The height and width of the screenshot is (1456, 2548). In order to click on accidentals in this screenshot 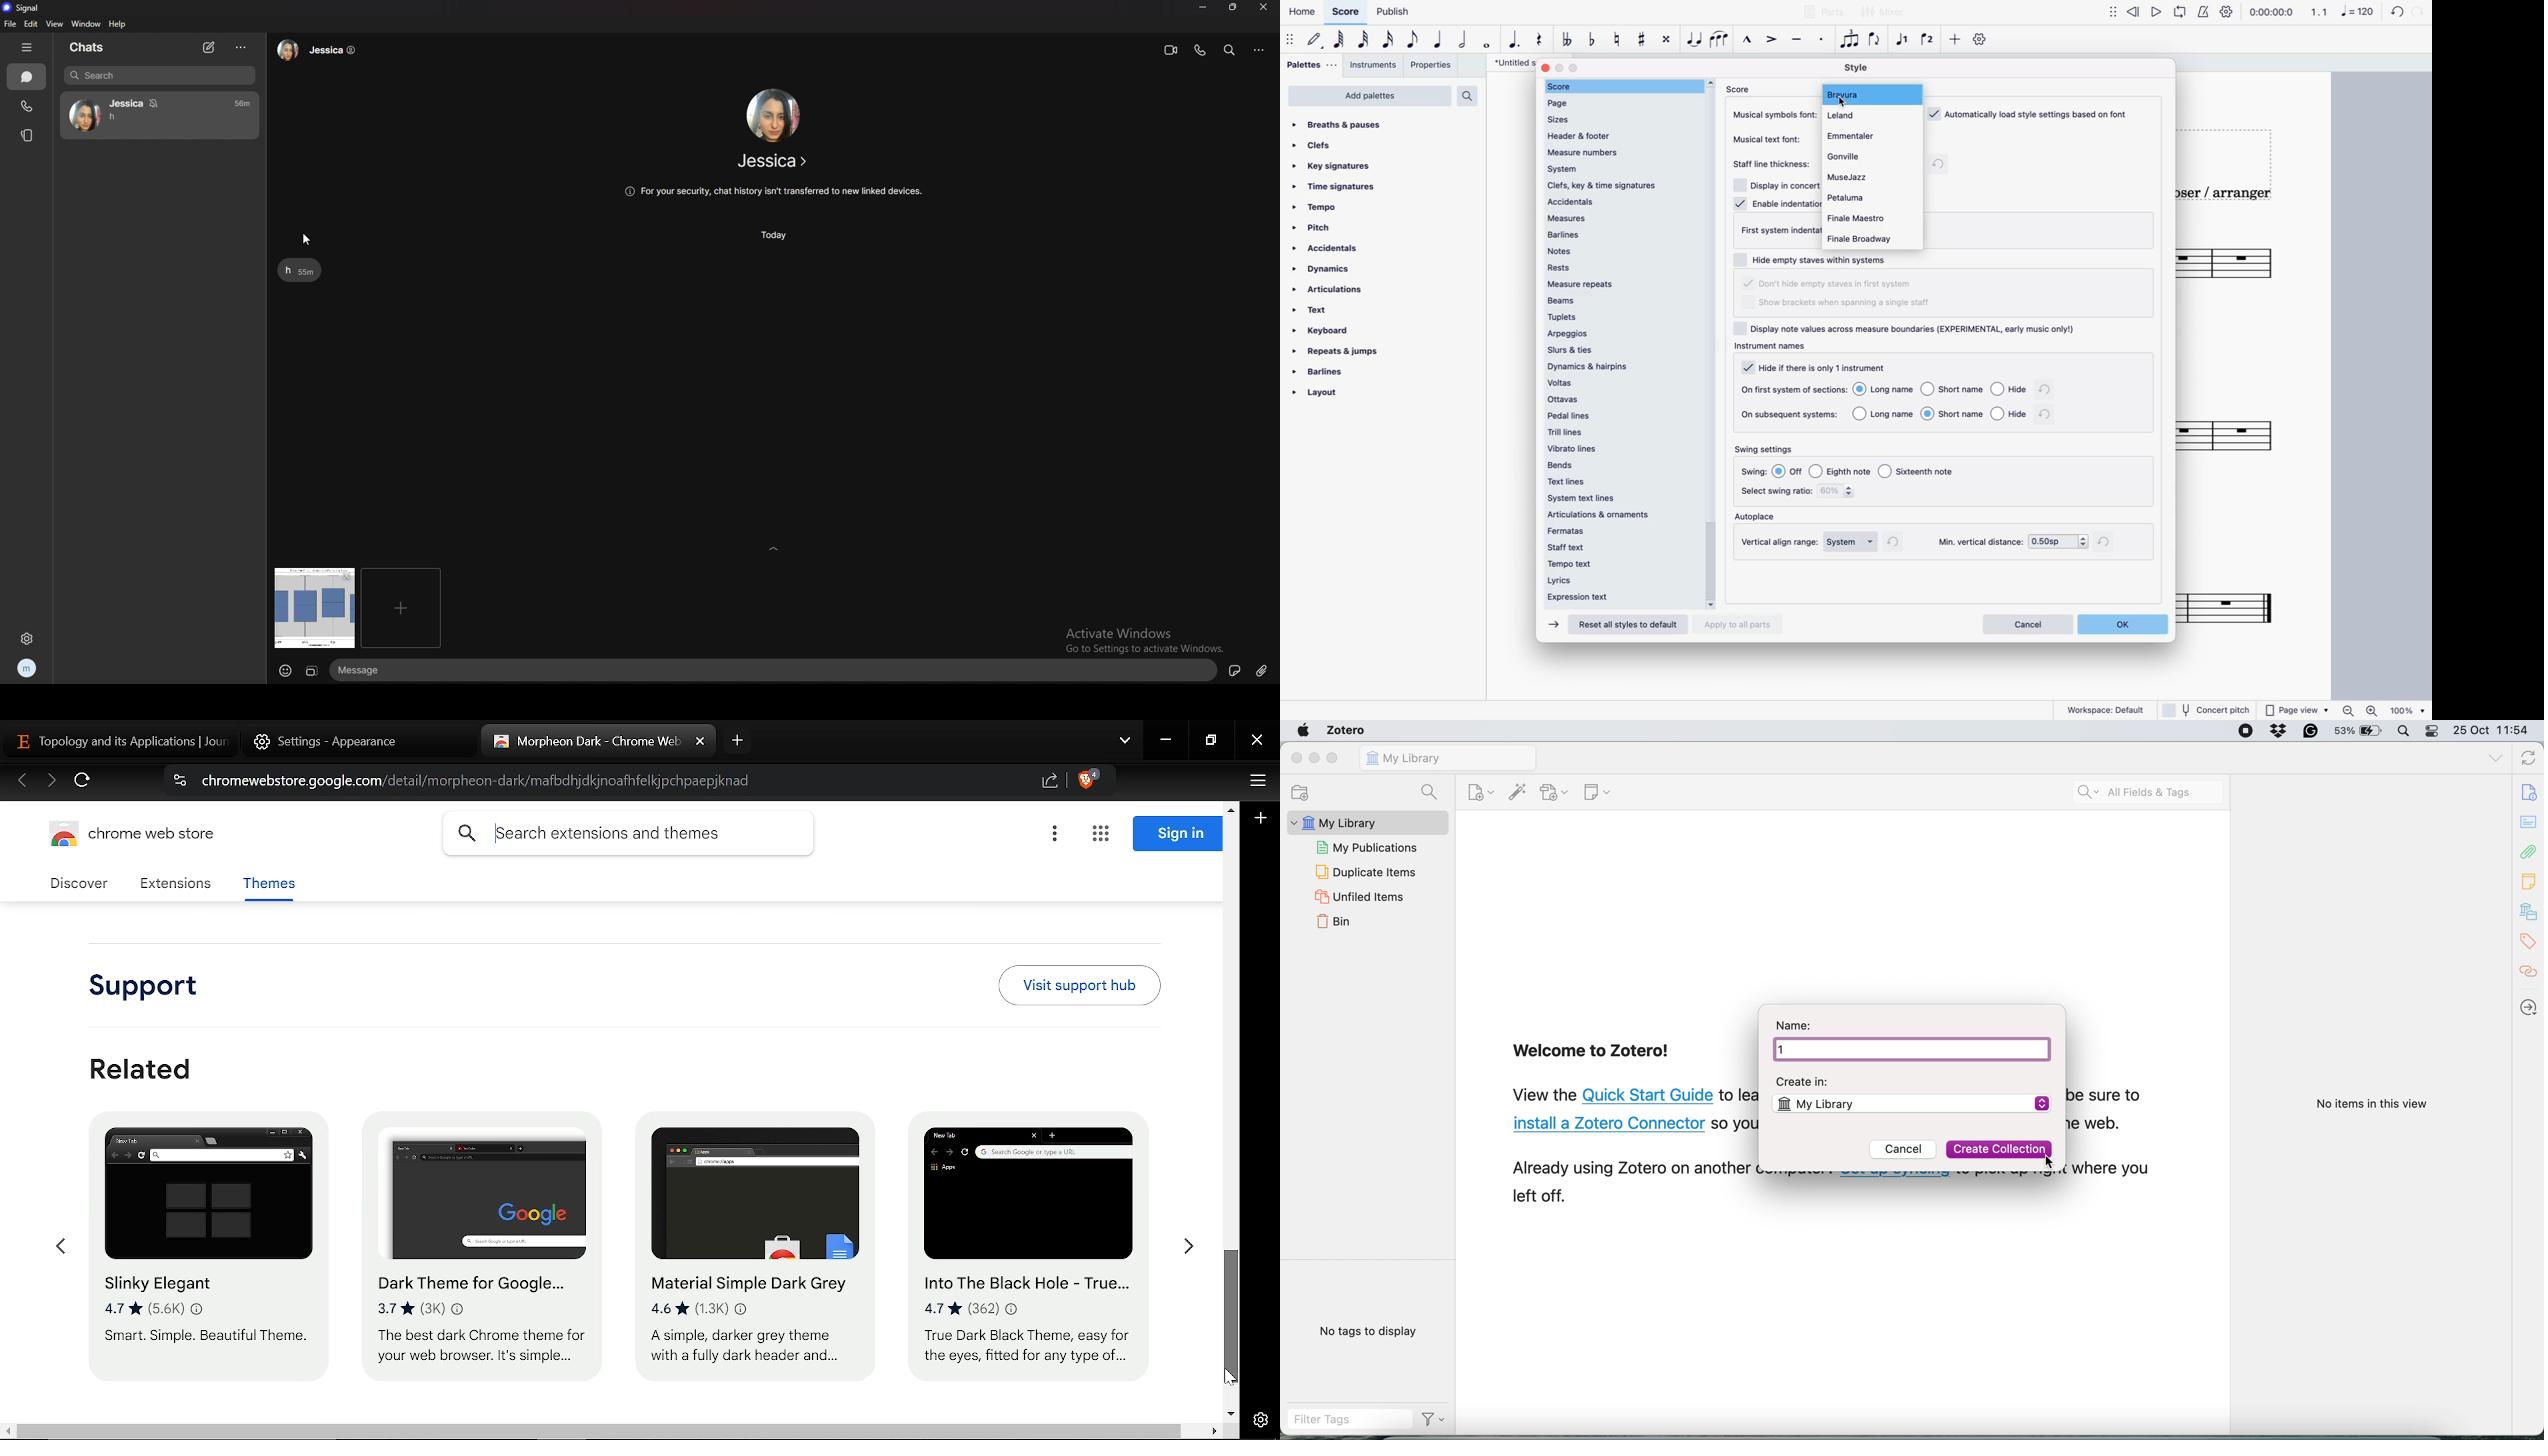, I will do `click(1623, 202)`.